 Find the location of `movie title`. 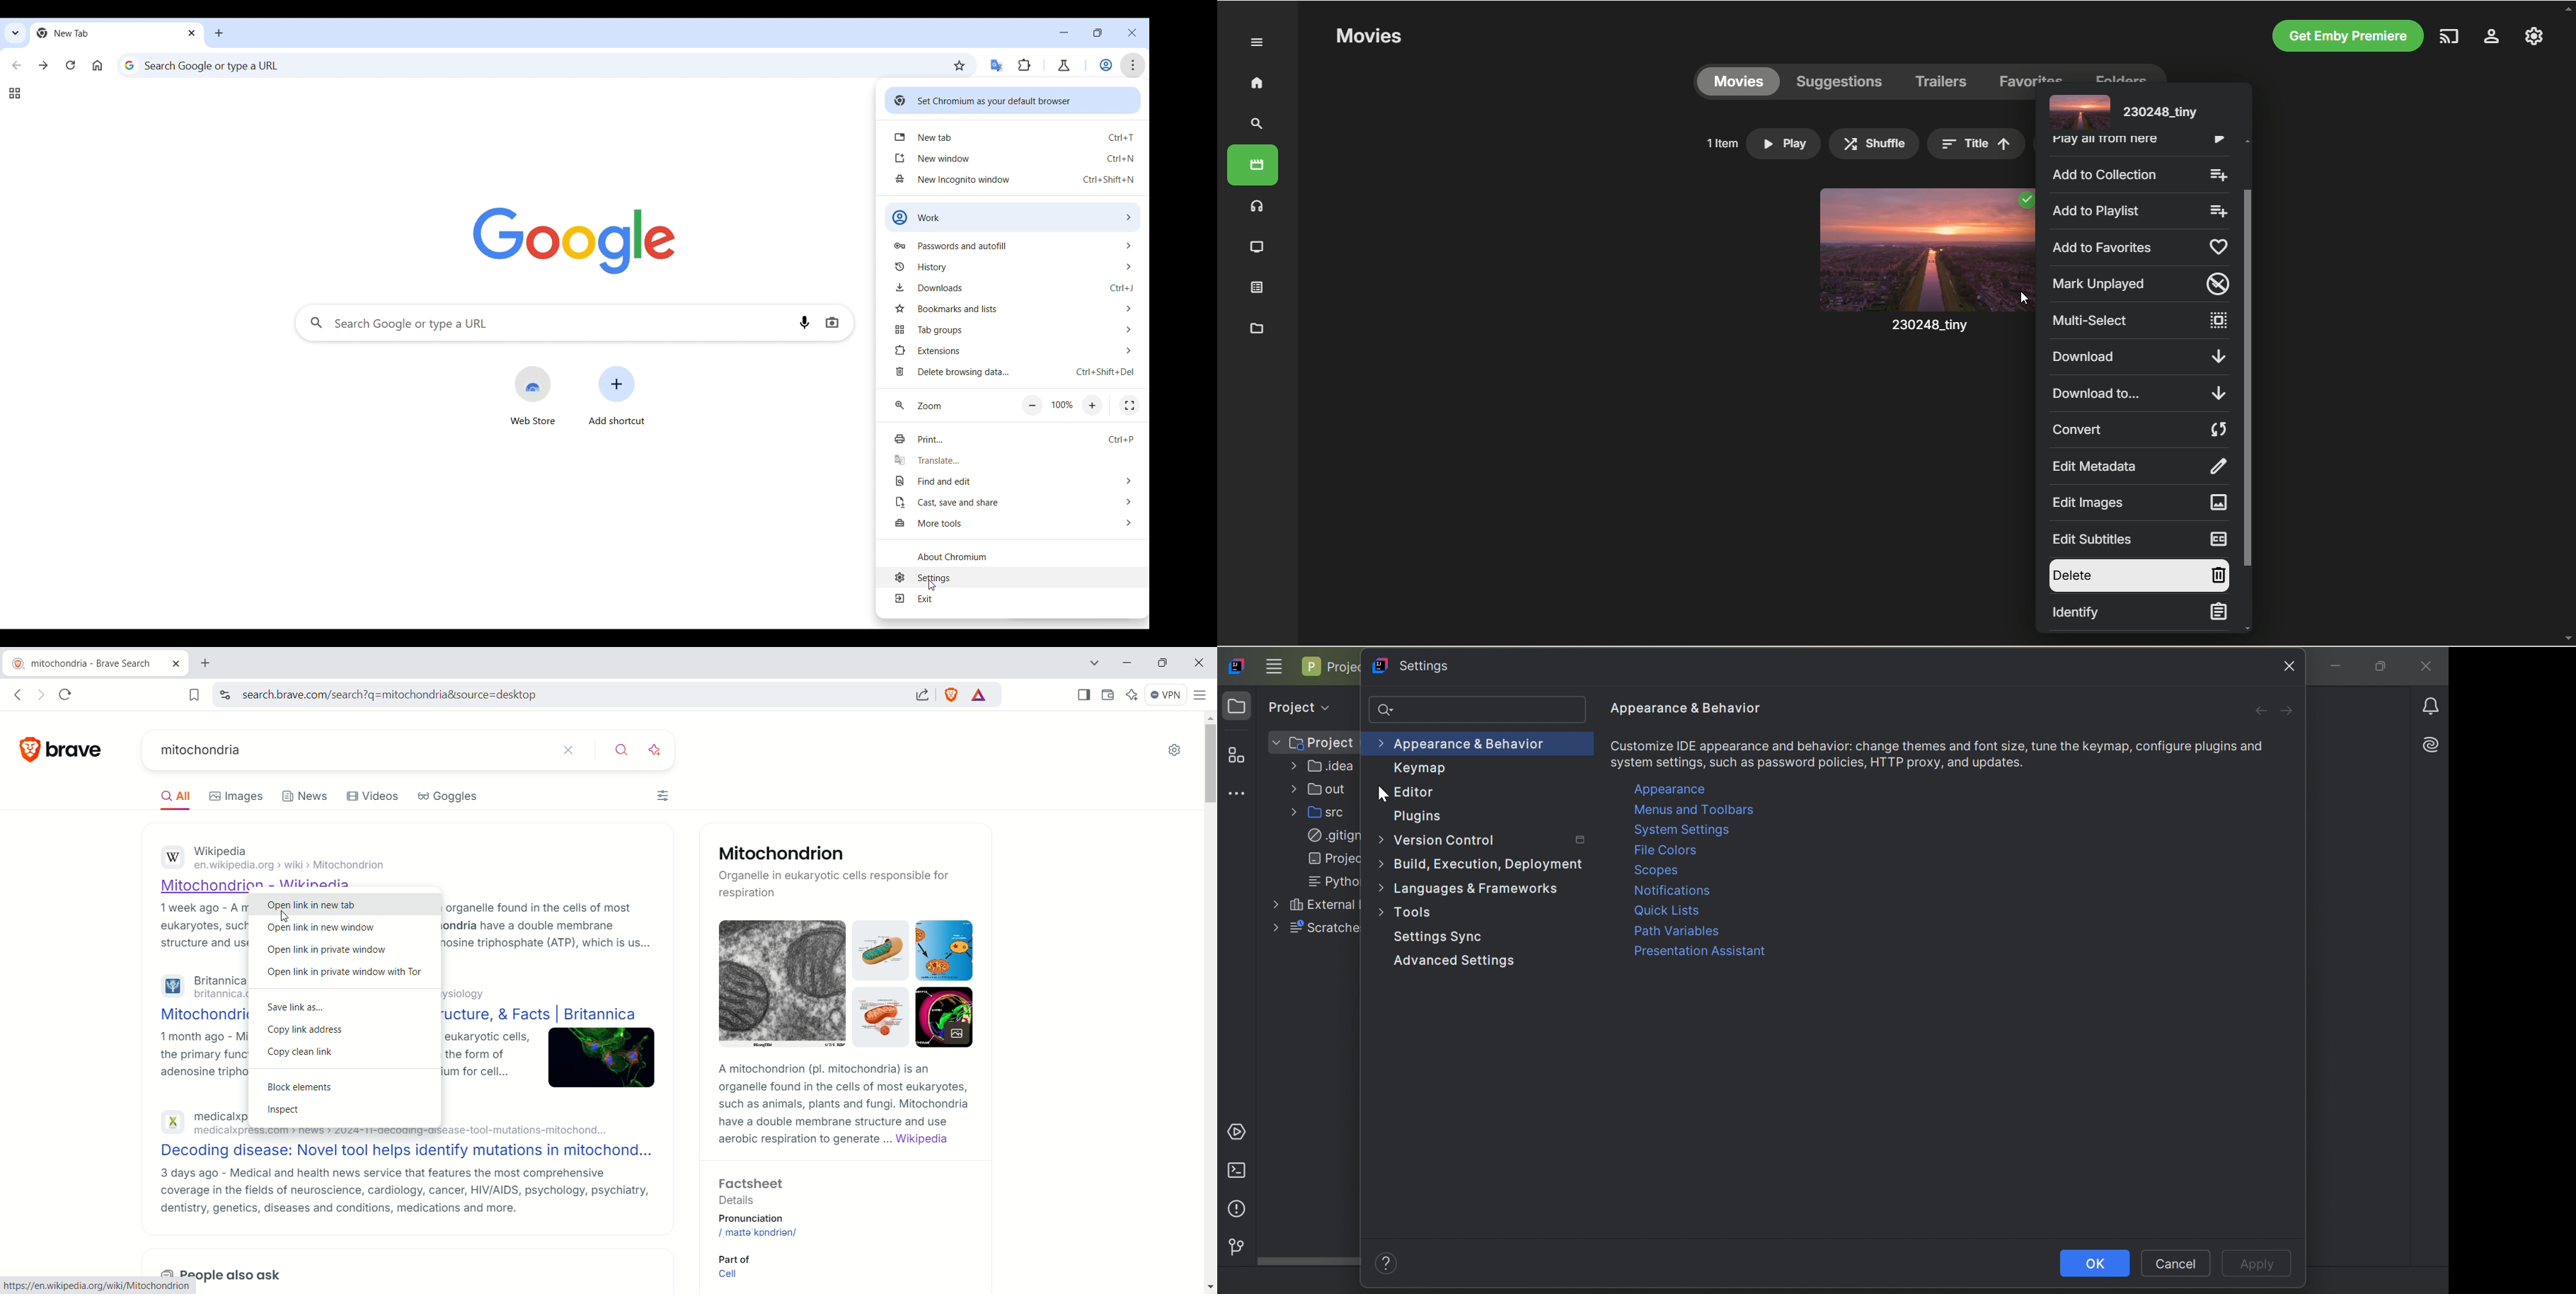

movie title is located at coordinates (2121, 111).